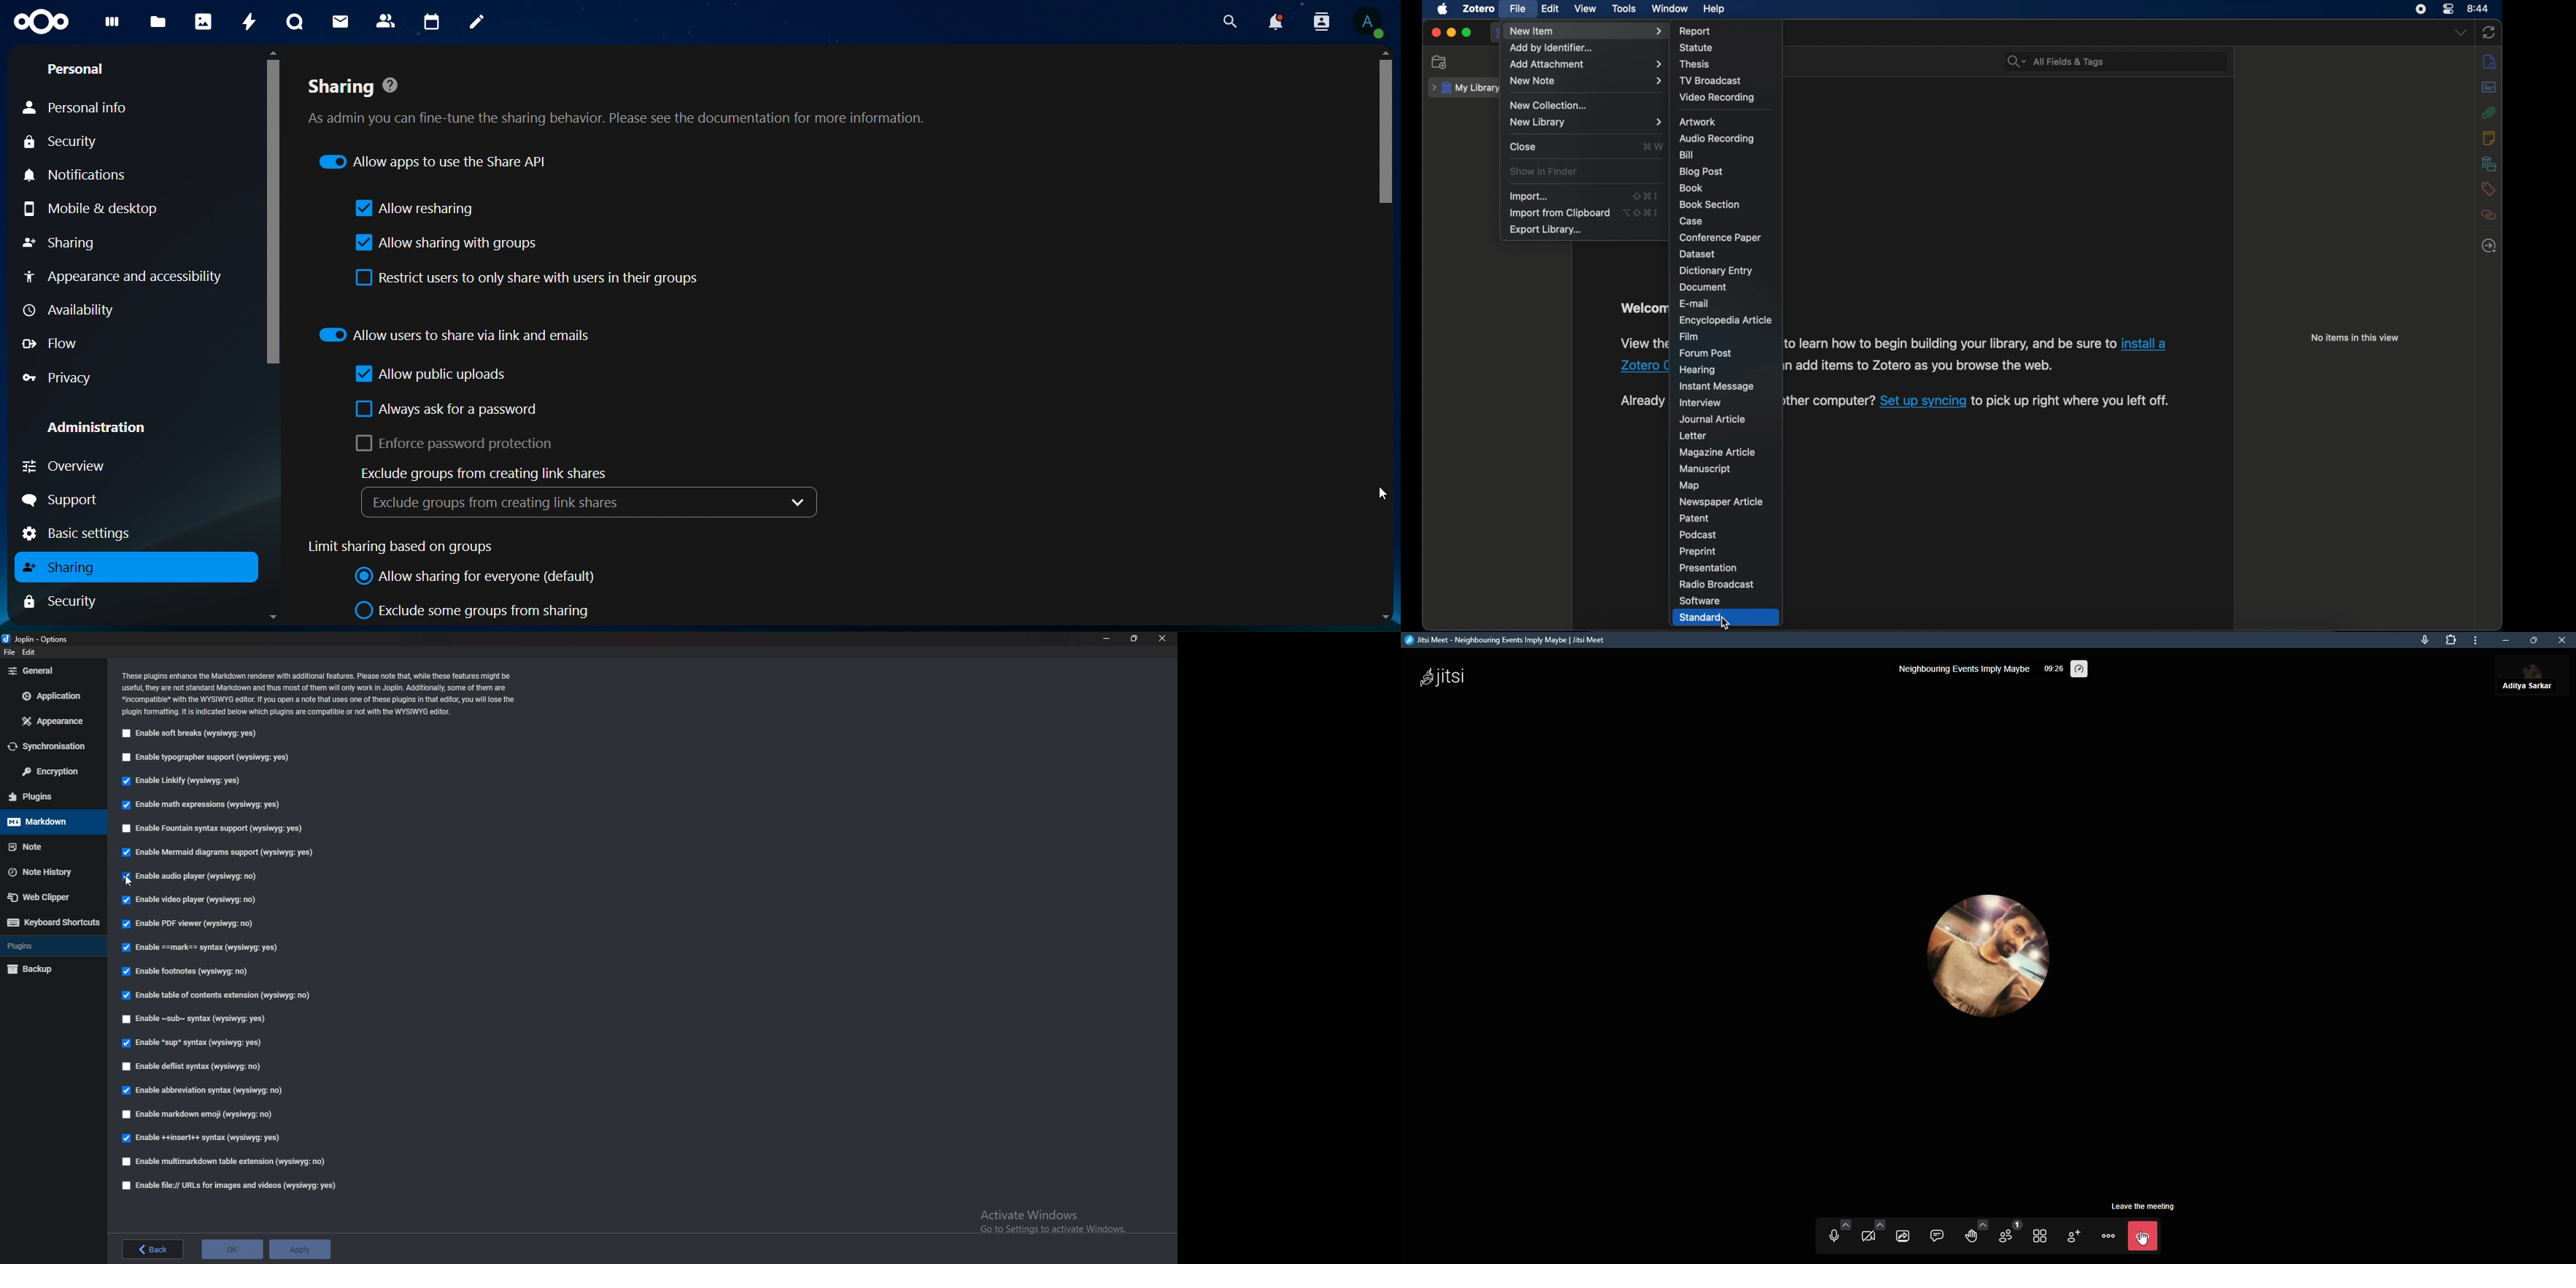 The image size is (2576, 1288). What do you see at coordinates (1698, 552) in the screenshot?
I see `preprint` at bounding box center [1698, 552].